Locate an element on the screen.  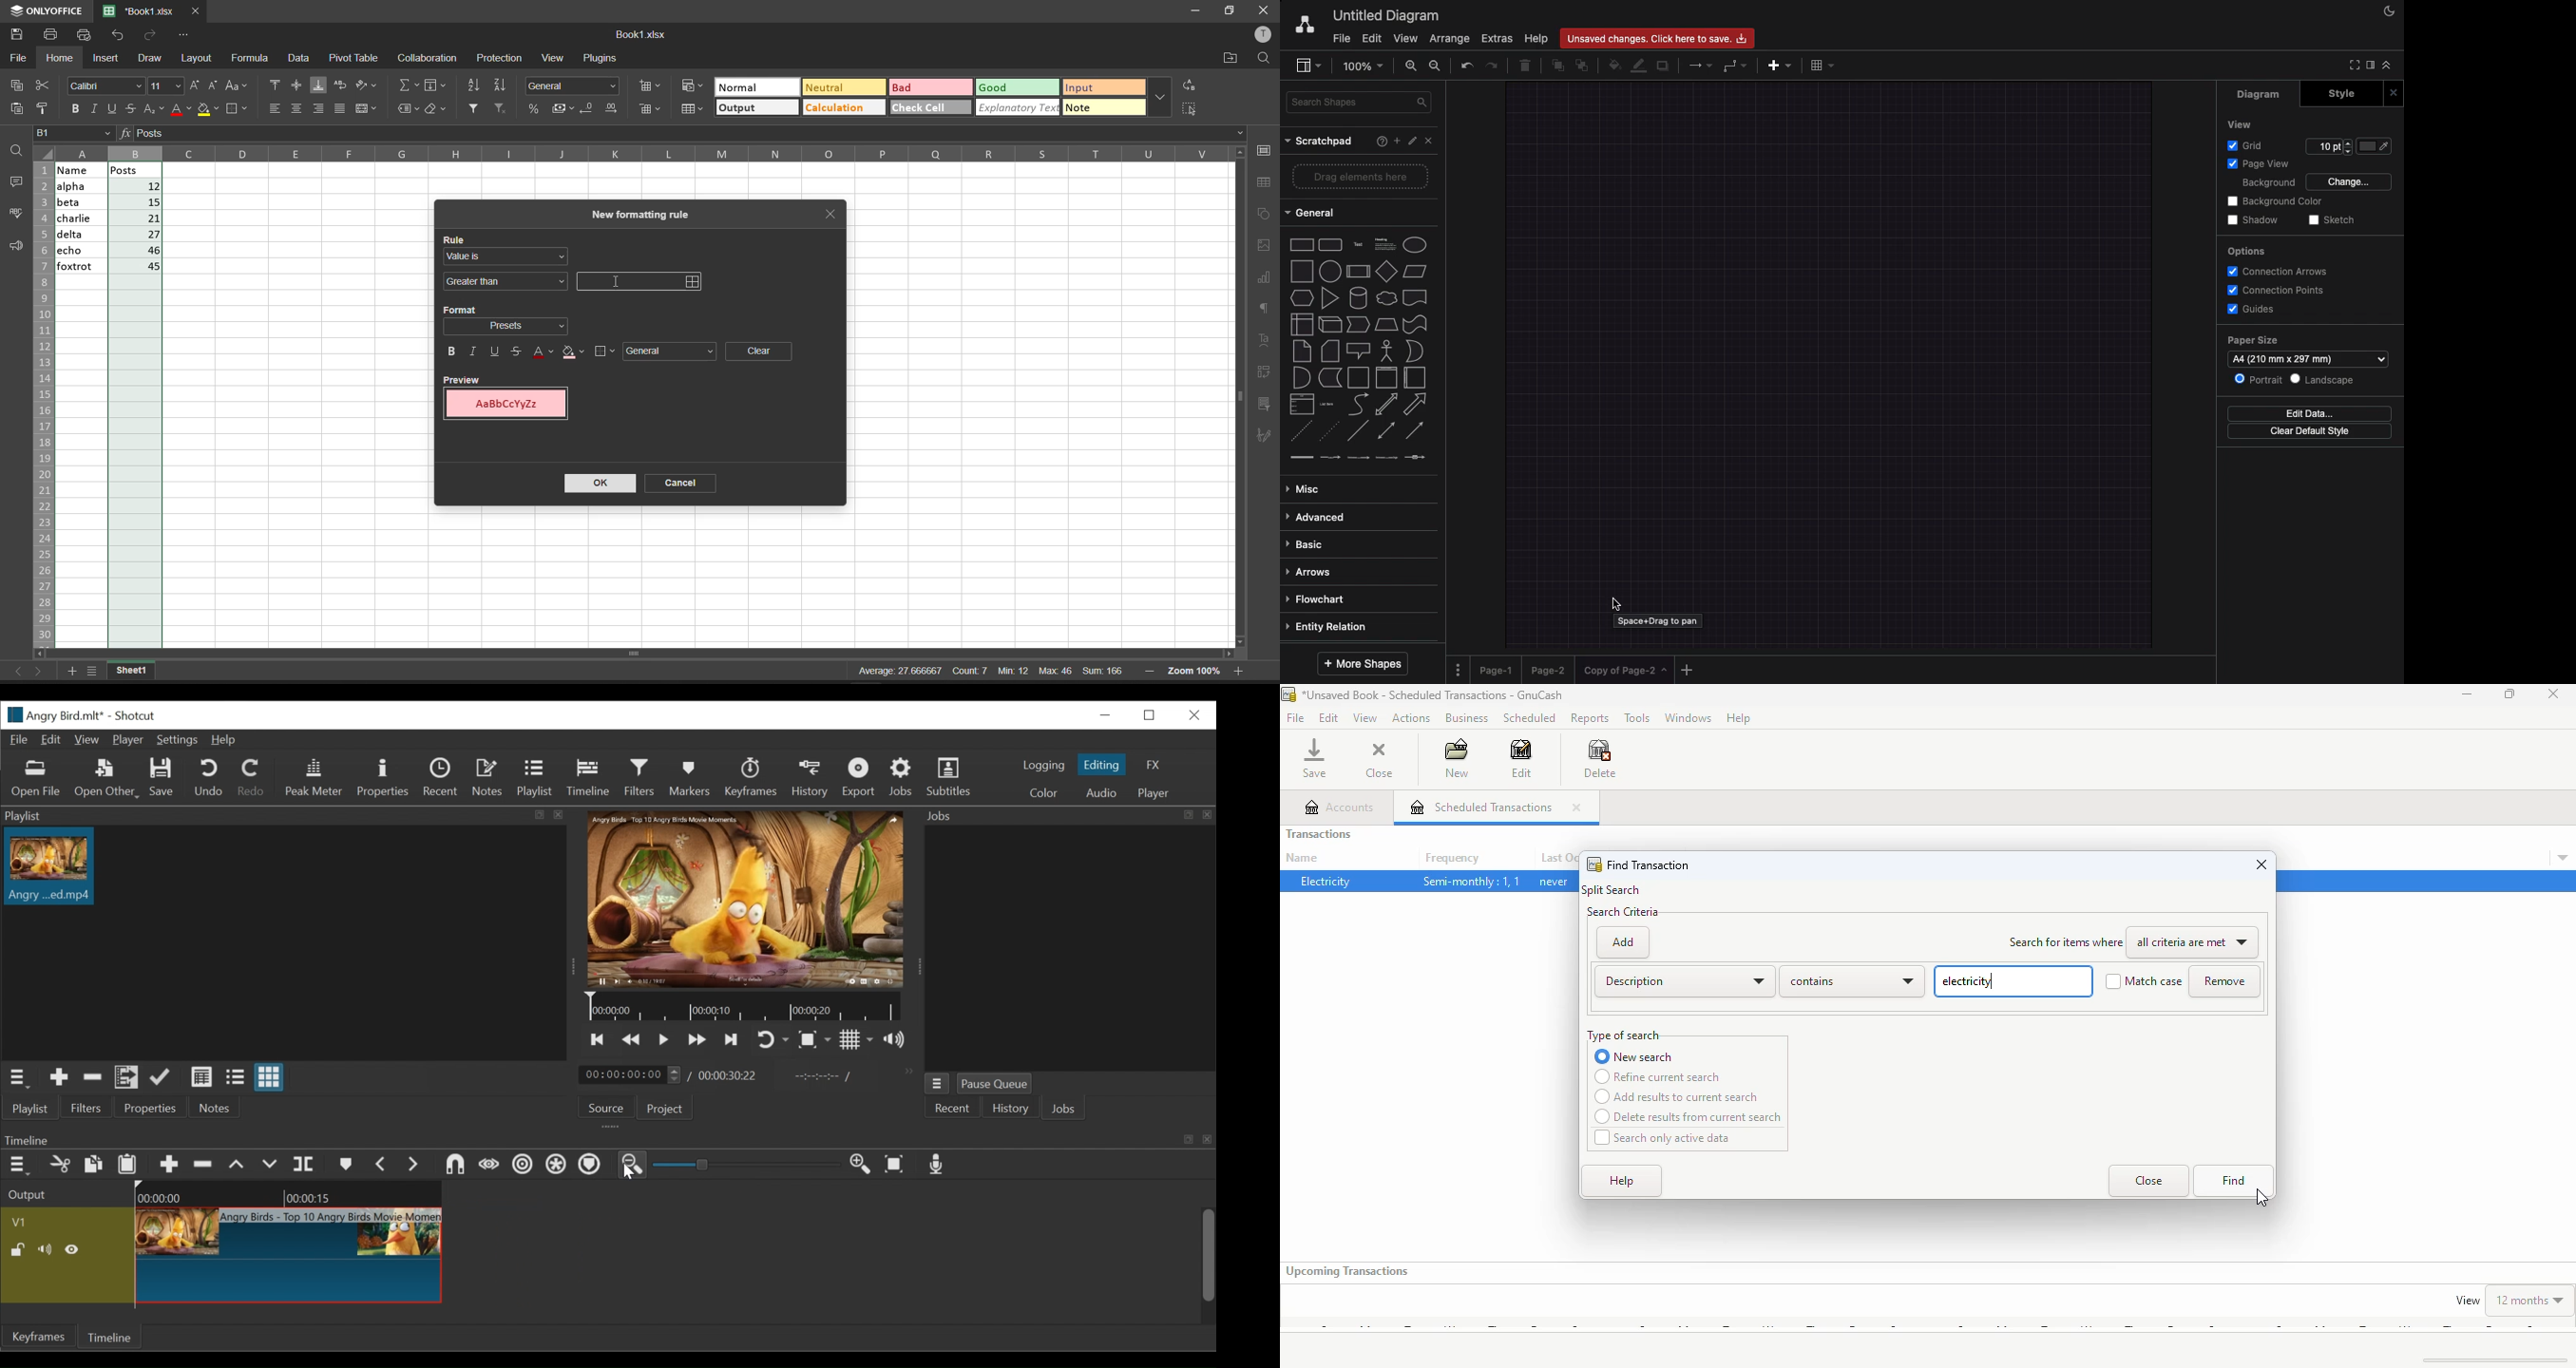
Unsaved changes. click here to save is located at coordinates (1654, 39).